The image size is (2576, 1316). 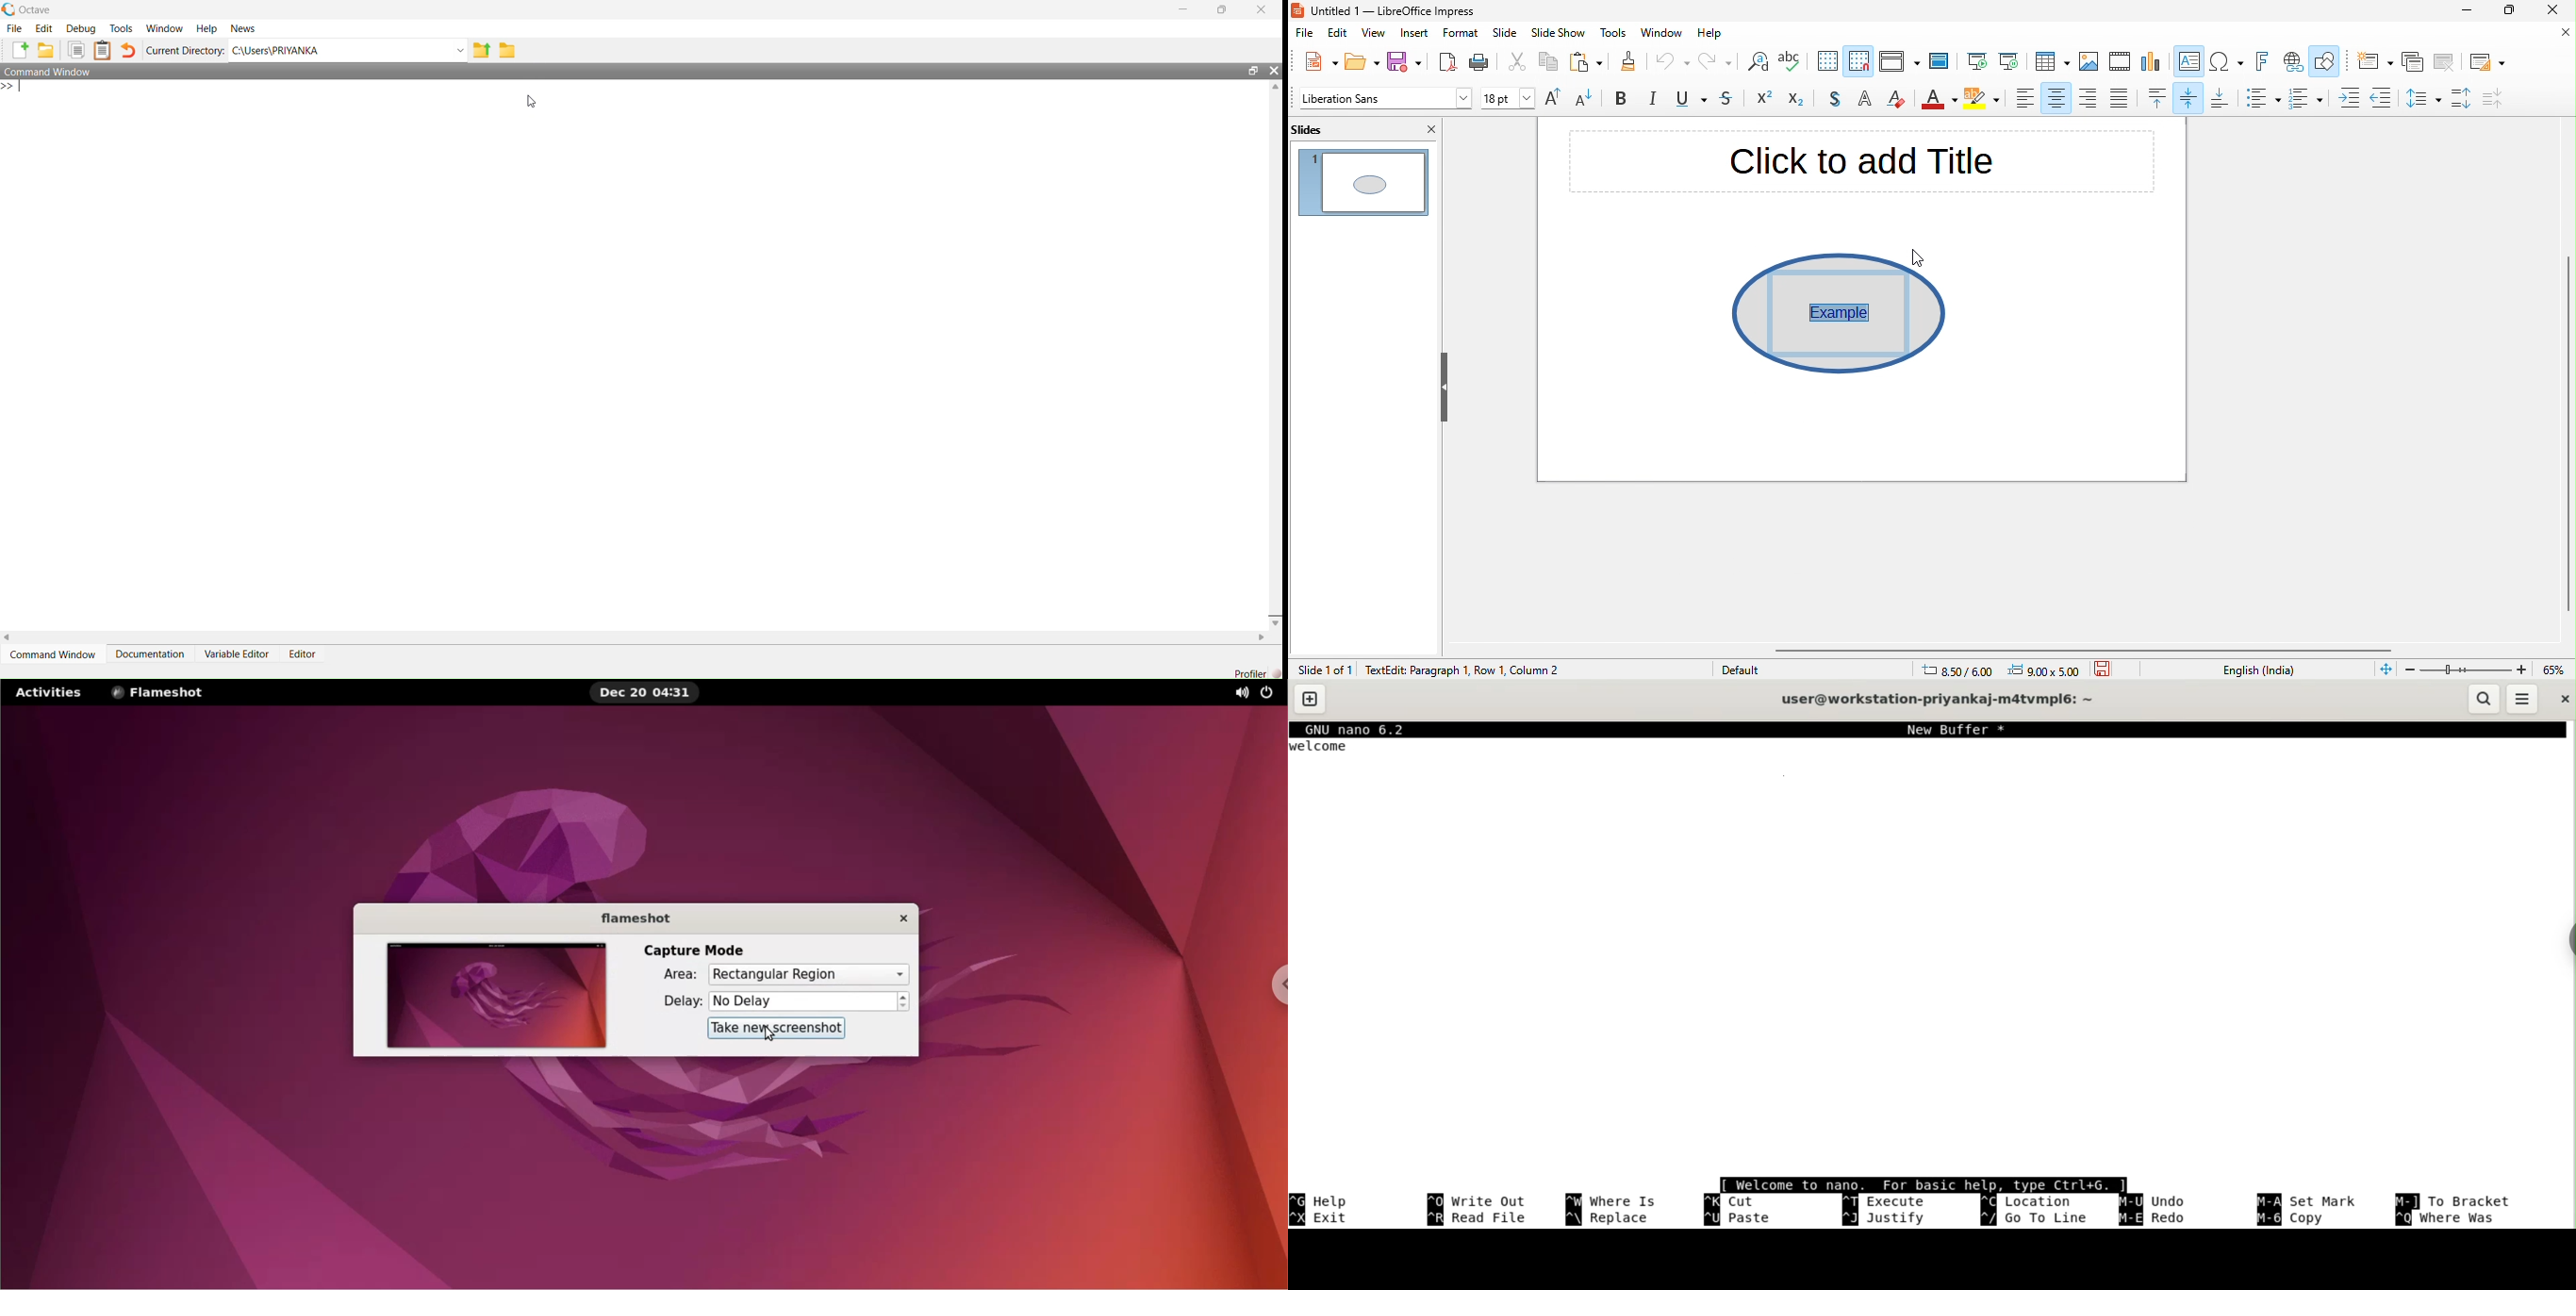 I want to click on align vertically, so click(x=2190, y=97).